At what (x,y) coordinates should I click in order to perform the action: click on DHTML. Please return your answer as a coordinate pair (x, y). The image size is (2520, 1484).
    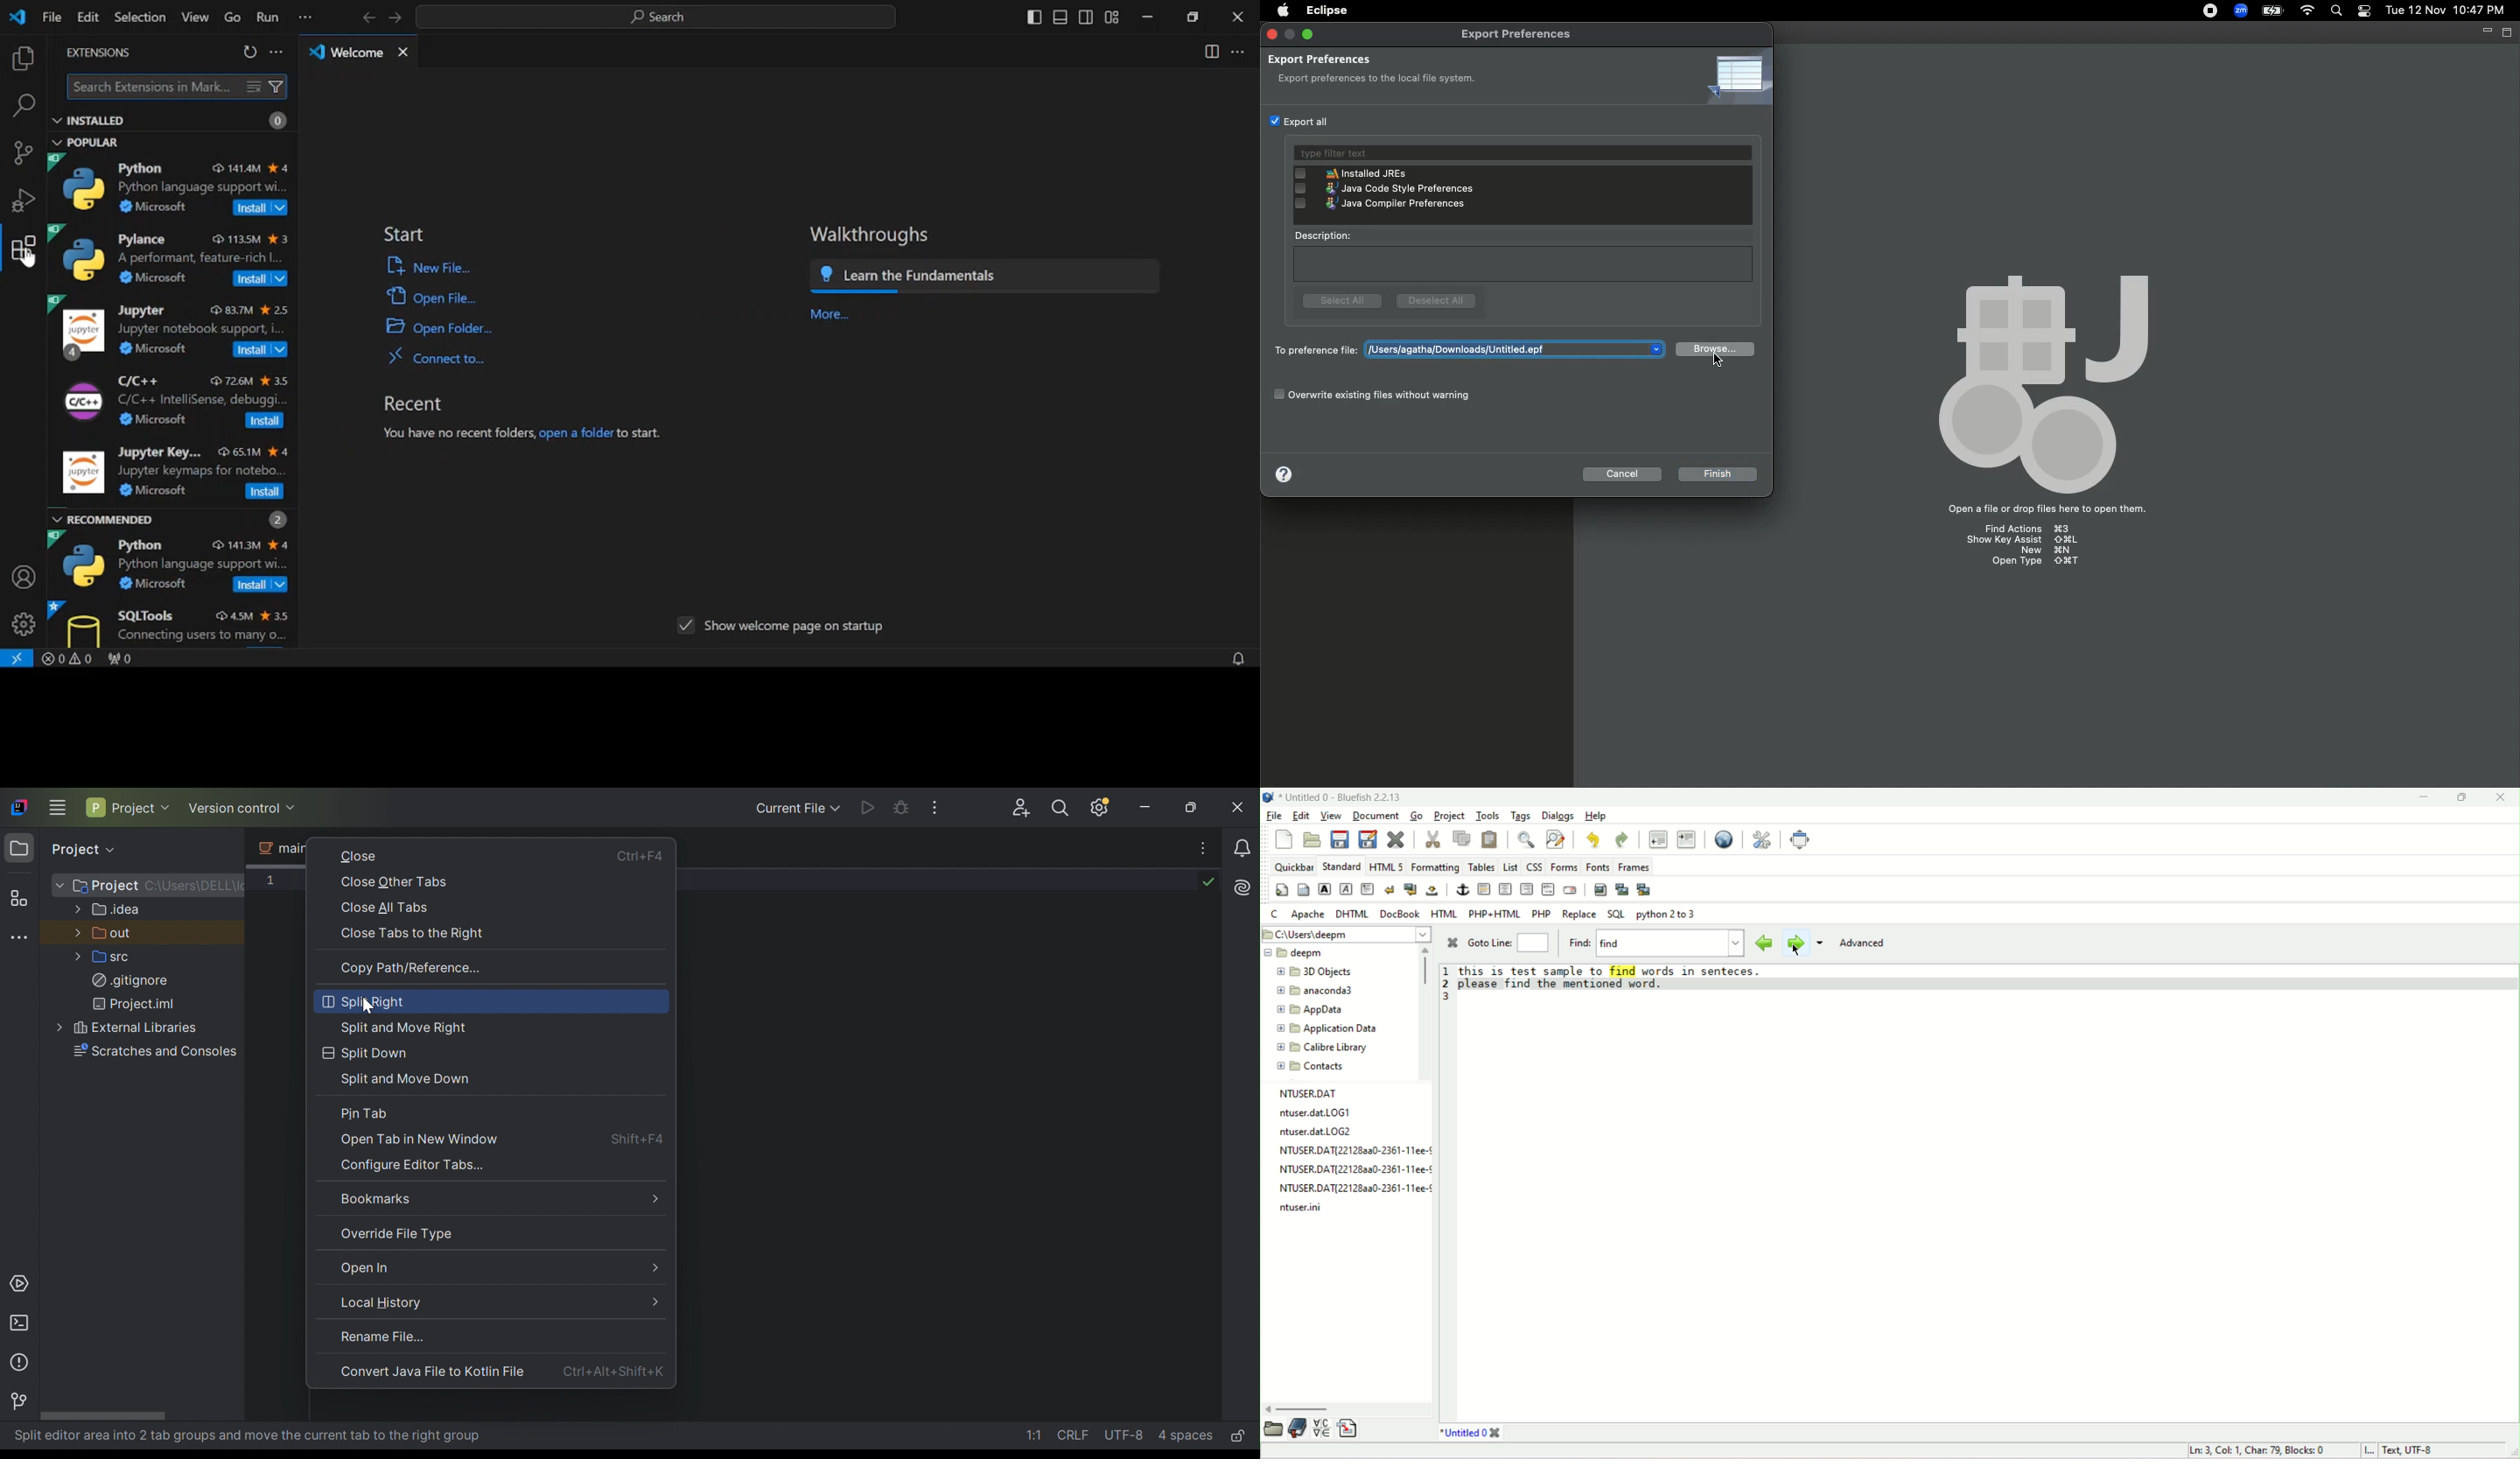
    Looking at the image, I should click on (1353, 914).